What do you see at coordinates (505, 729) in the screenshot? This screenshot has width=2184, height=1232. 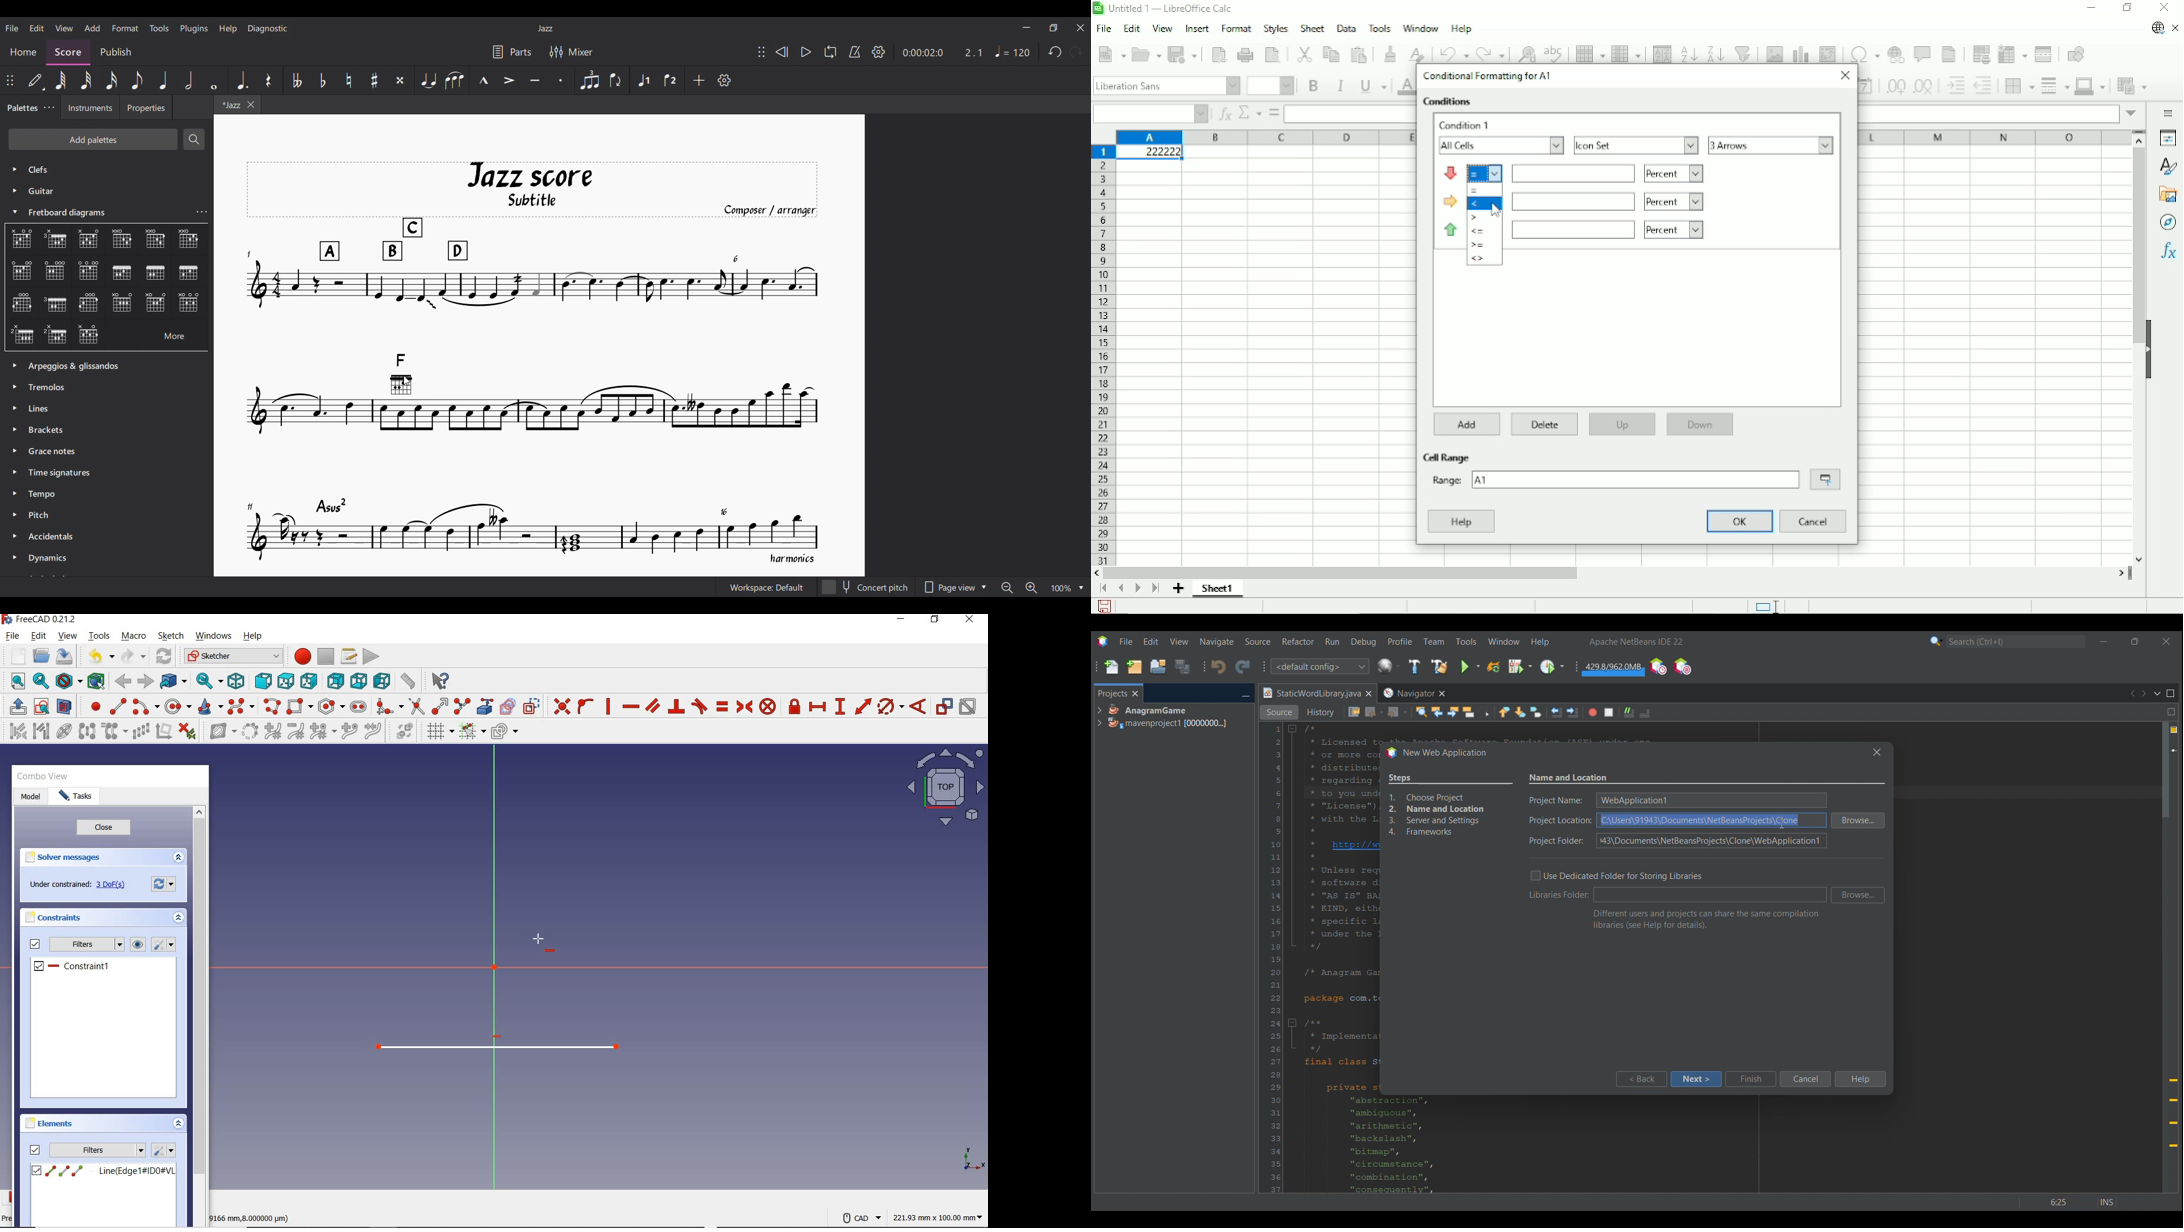 I see `CONFIGURE RENDERING ORDER` at bounding box center [505, 729].